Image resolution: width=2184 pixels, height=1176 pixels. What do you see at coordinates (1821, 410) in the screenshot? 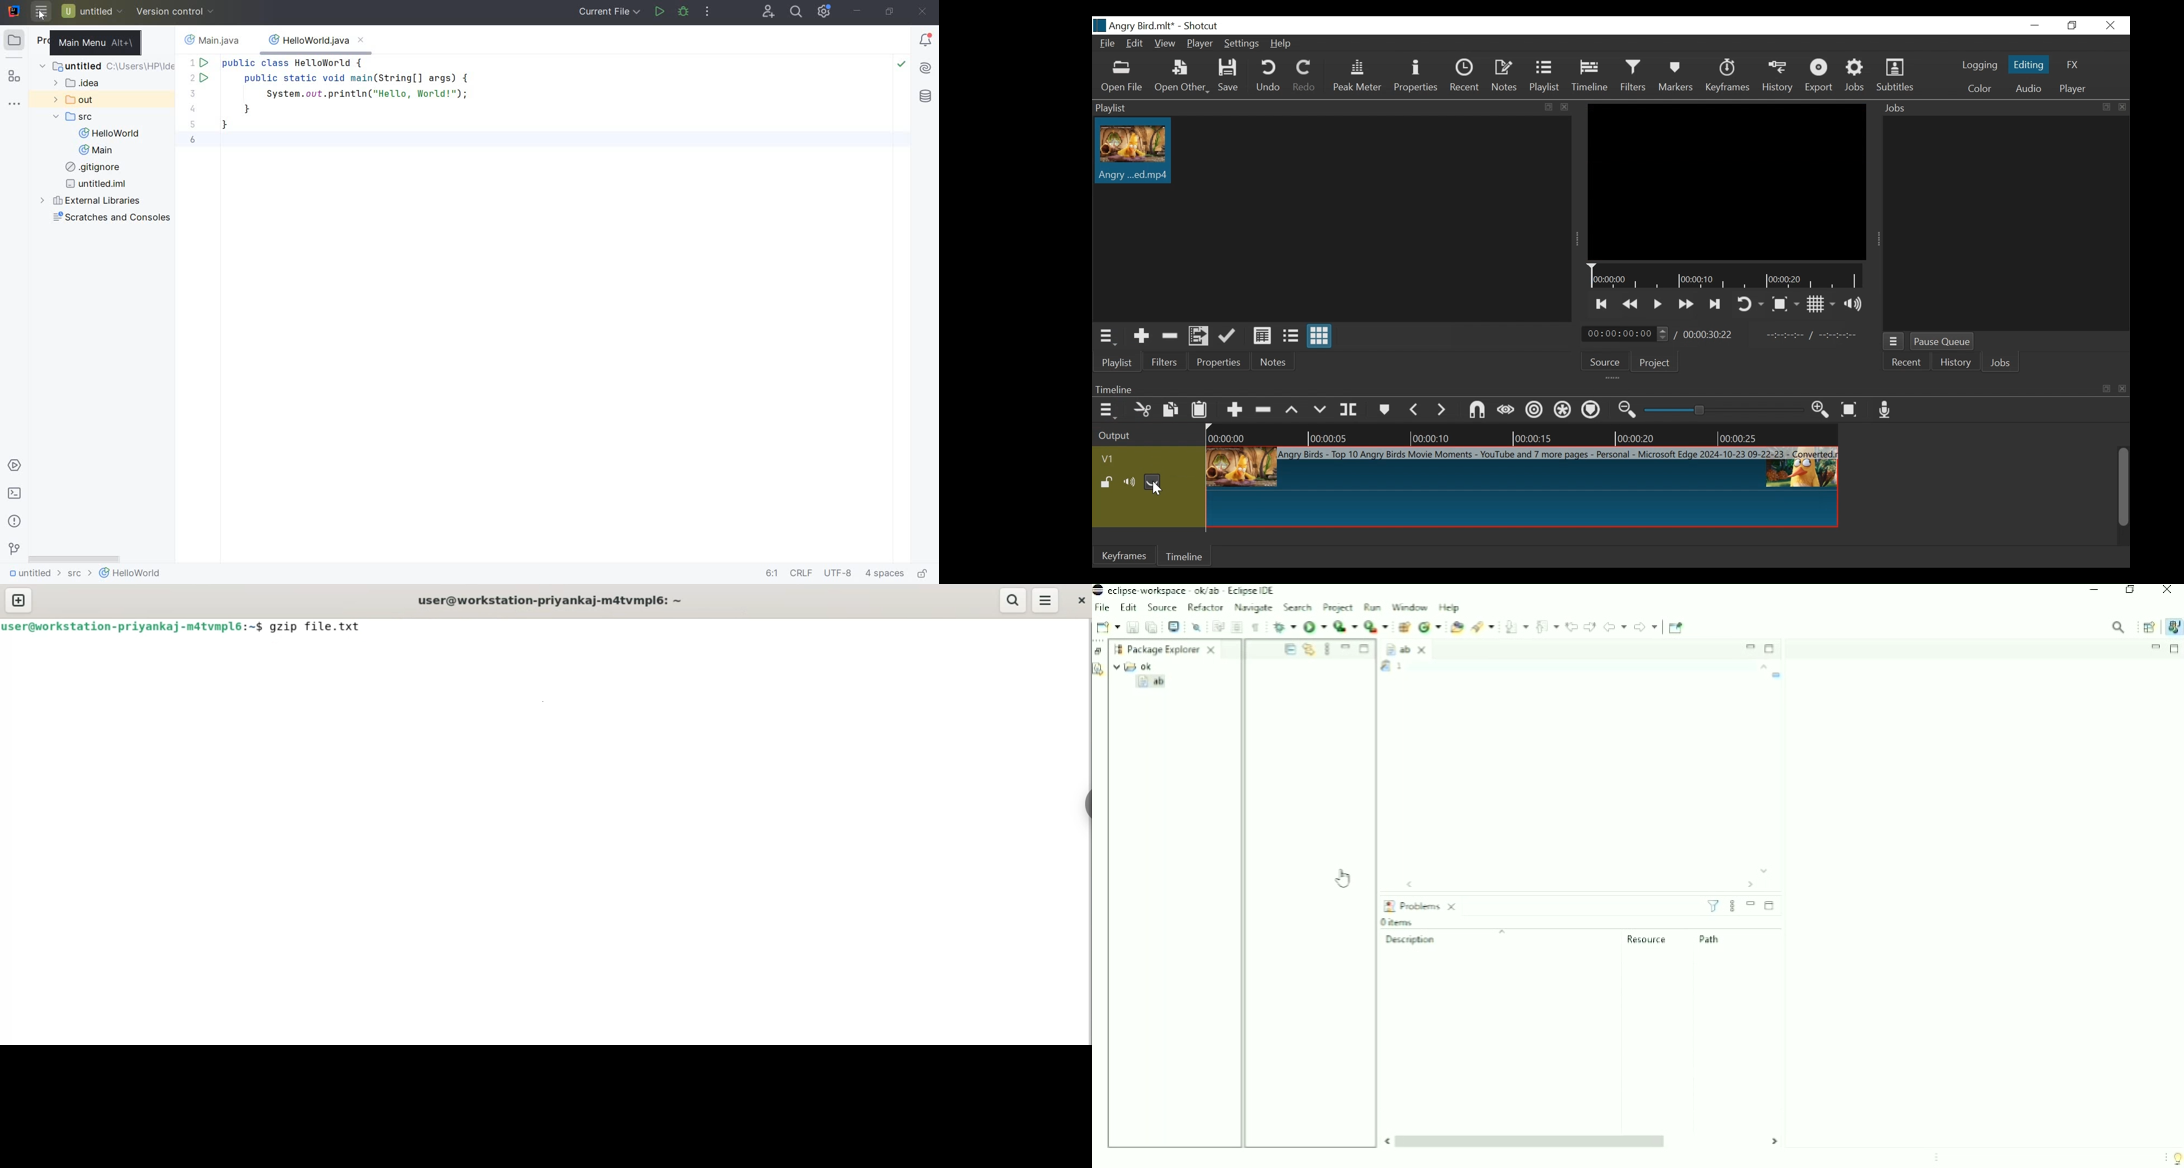
I see `zoom timeline out` at bounding box center [1821, 410].